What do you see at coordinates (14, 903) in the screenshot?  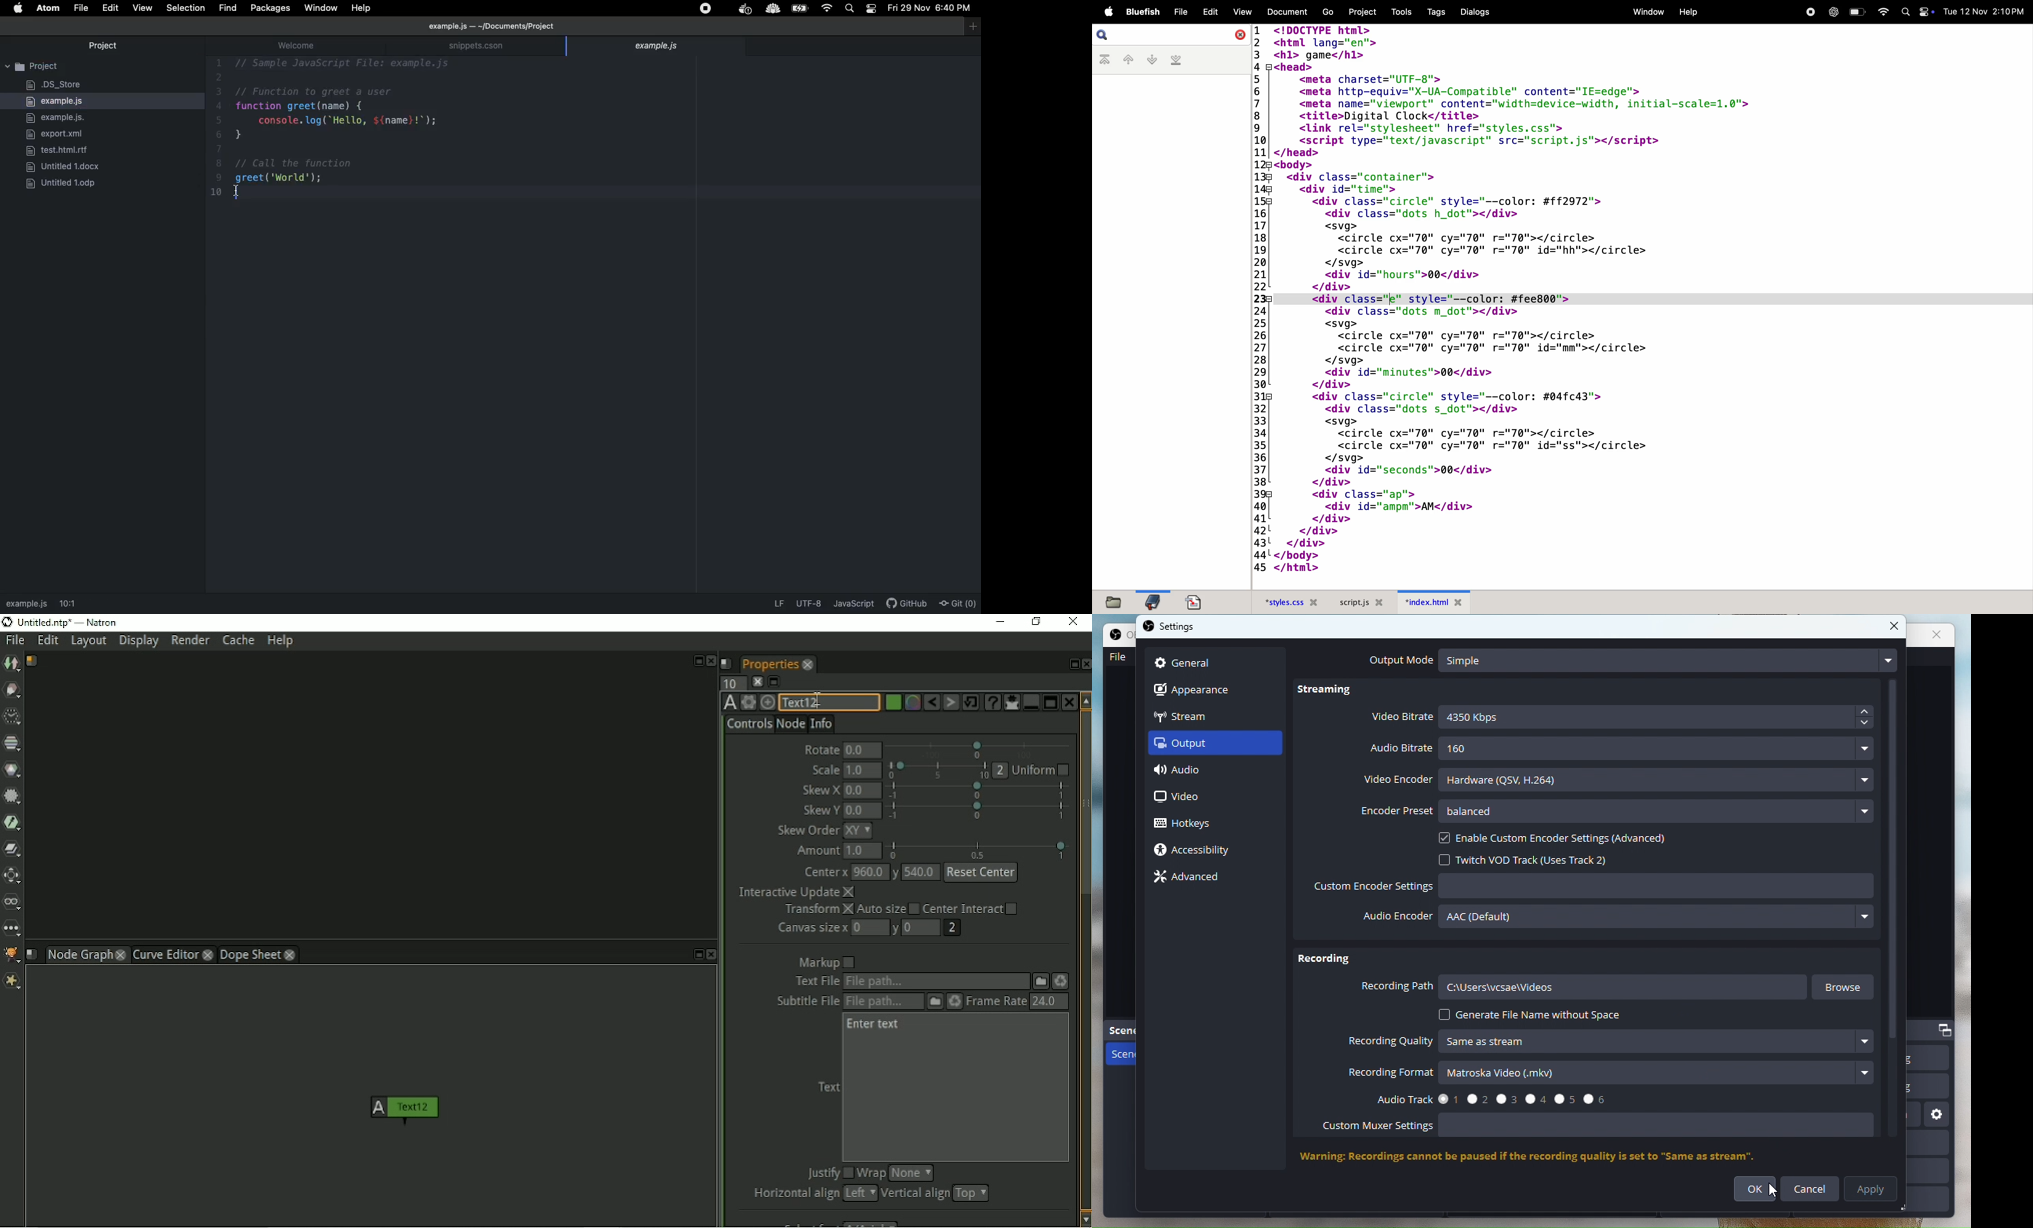 I see `Views` at bounding box center [14, 903].